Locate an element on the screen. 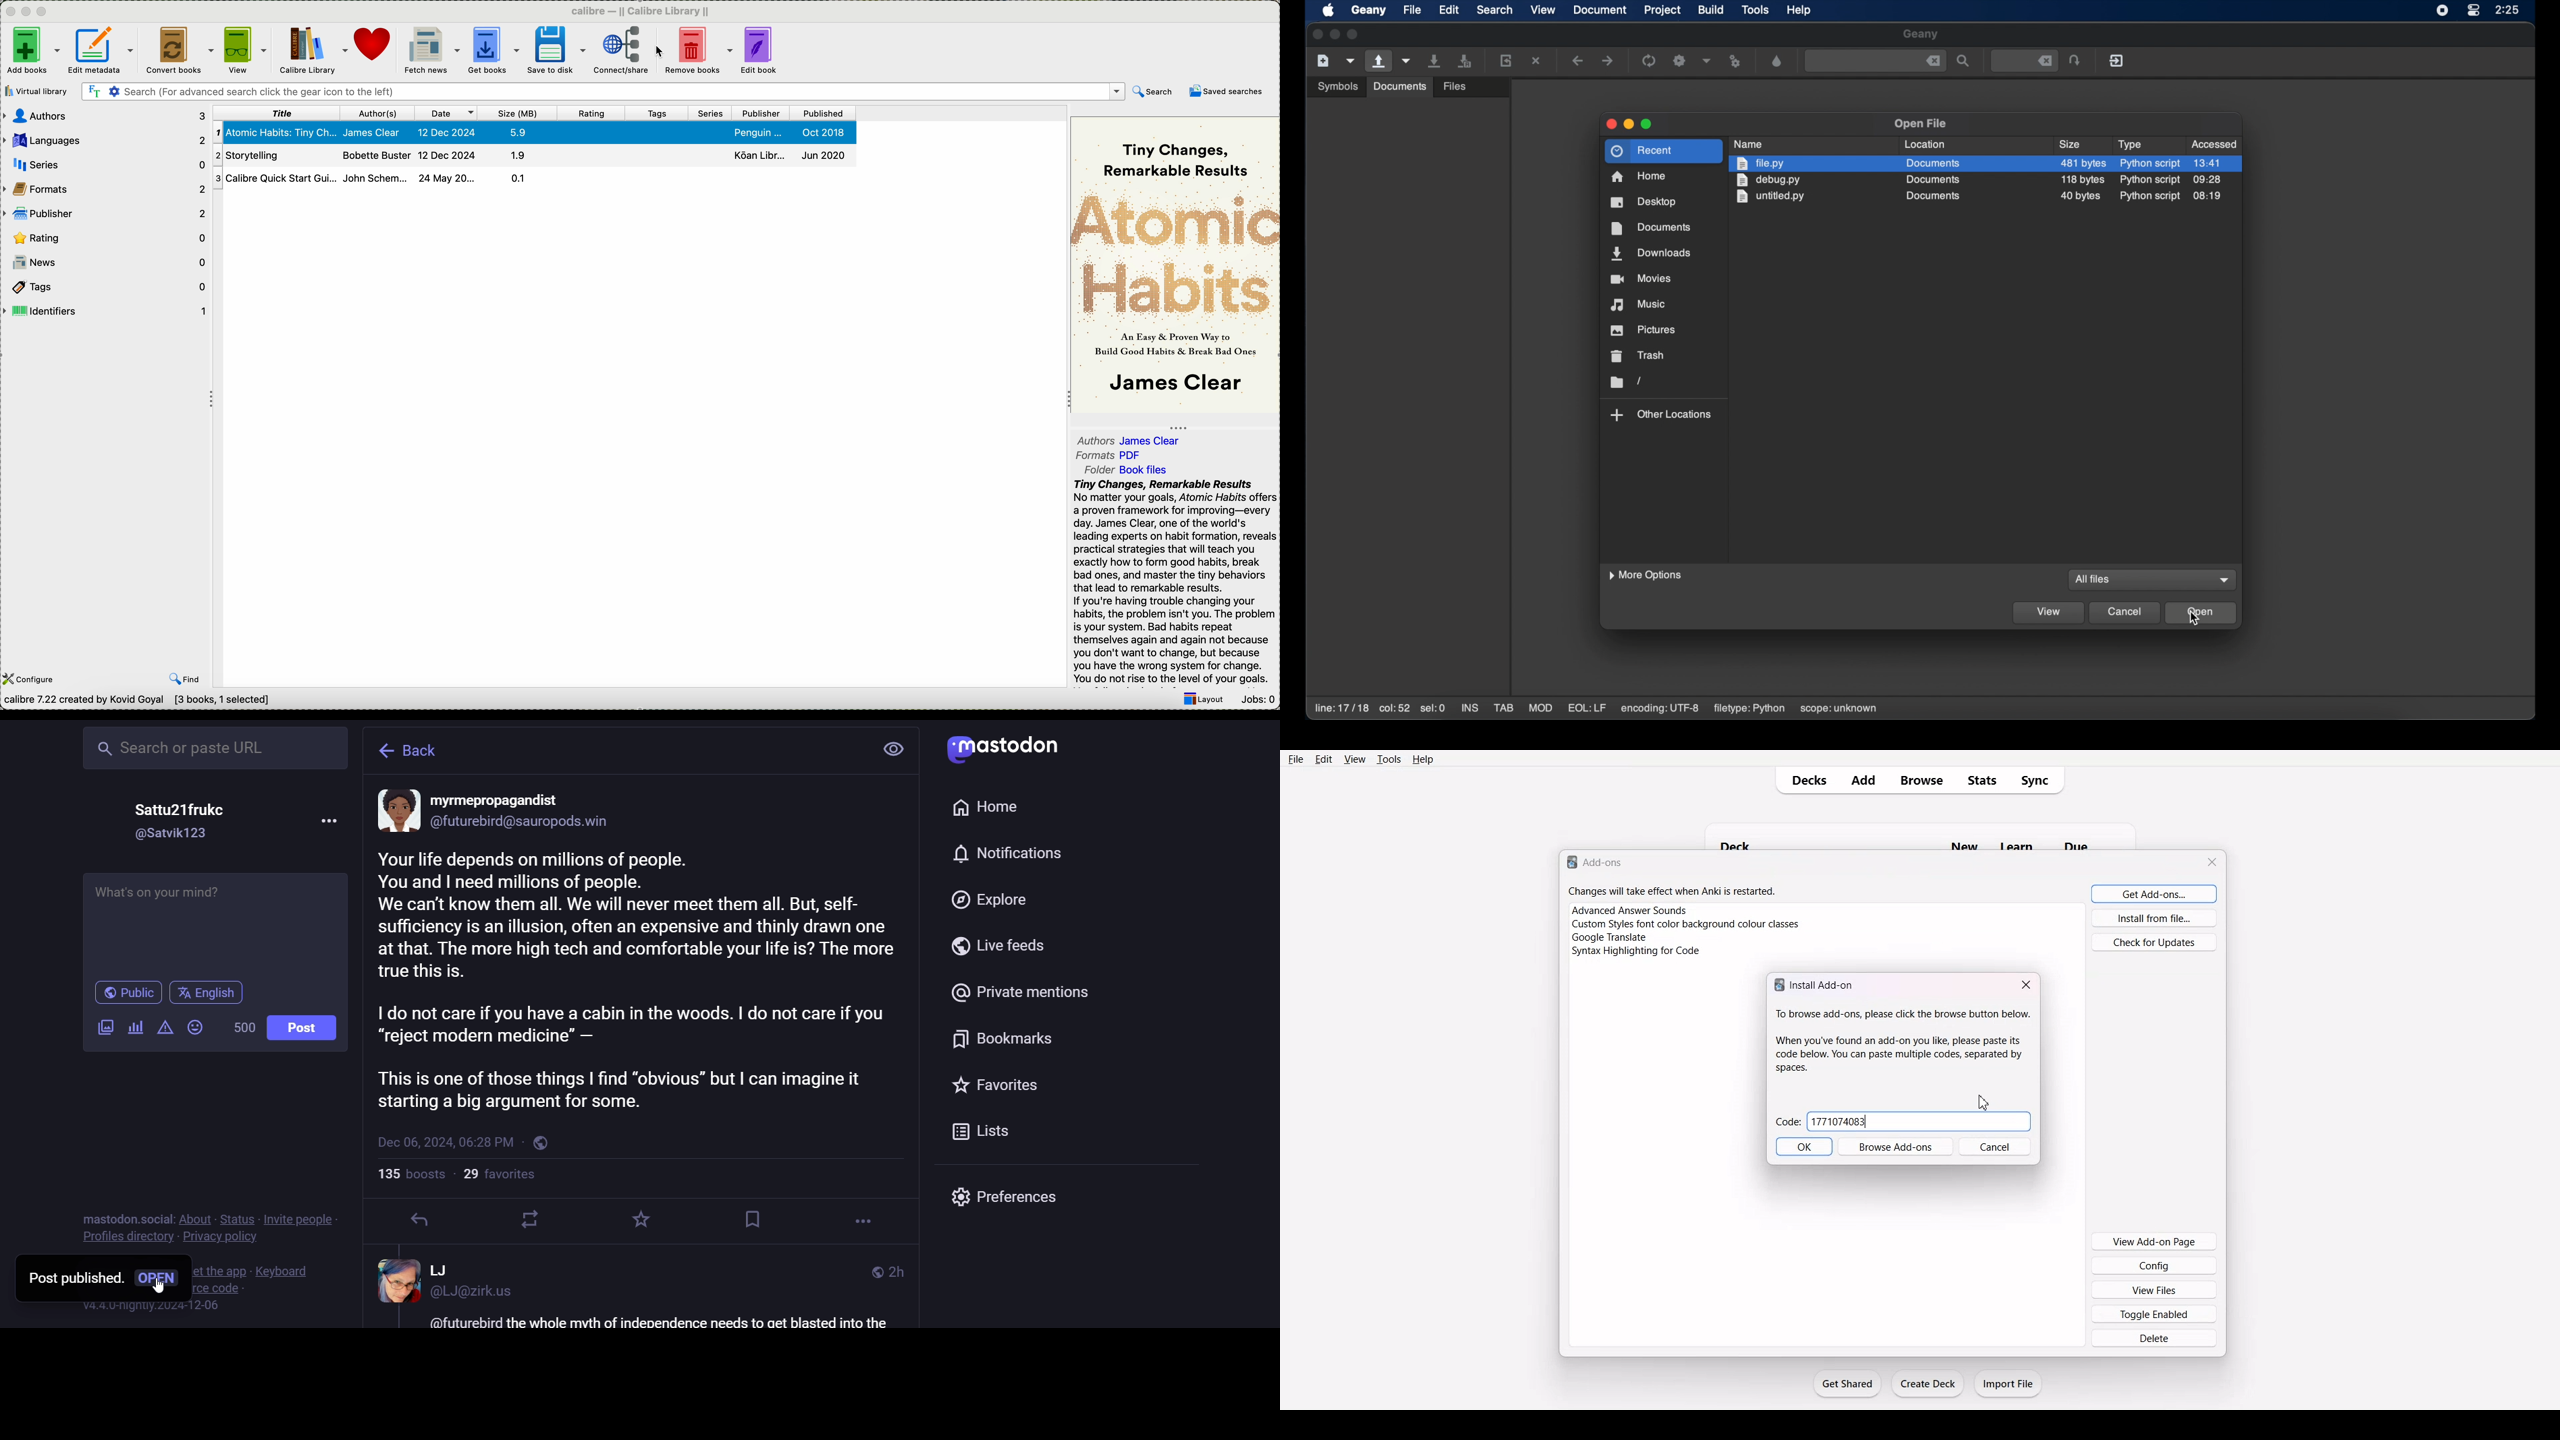  images/videos is located at coordinates (101, 1028).